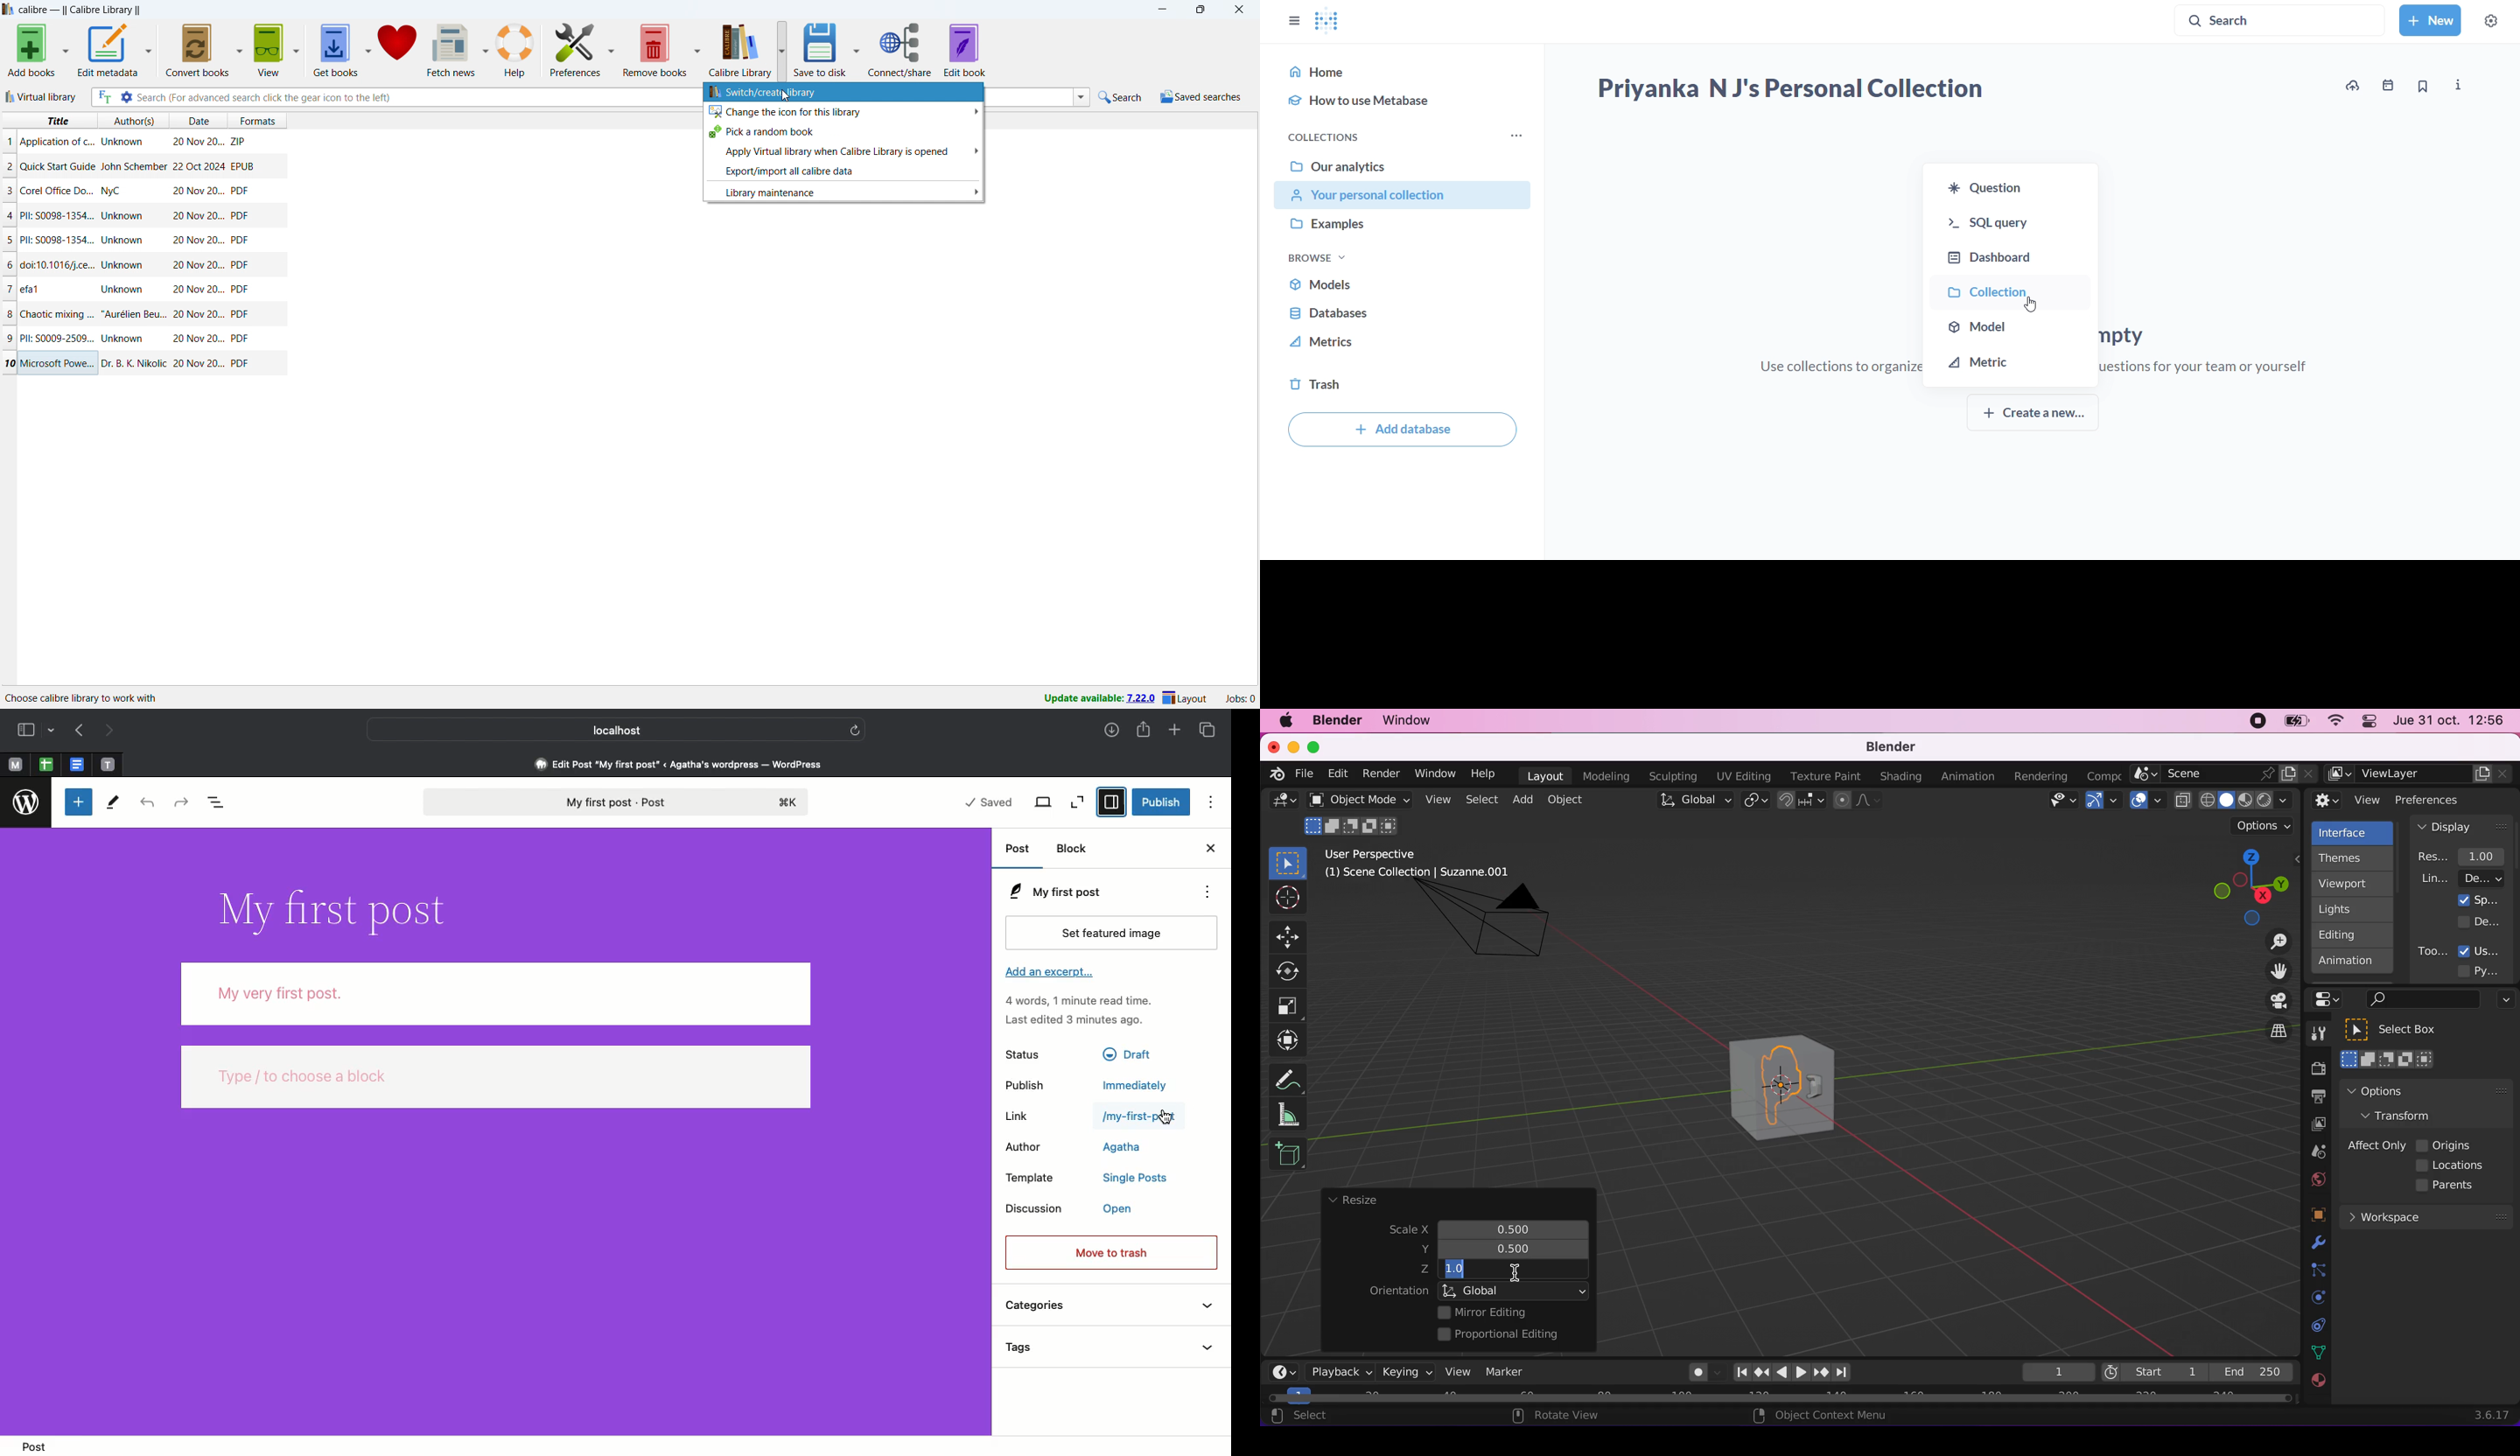 The height and width of the screenshot is (1456, 2520). What do you see at coordinates (1084, 1009) in the screenshot?
I see `Activity` at bounding box center [1084, 1009].